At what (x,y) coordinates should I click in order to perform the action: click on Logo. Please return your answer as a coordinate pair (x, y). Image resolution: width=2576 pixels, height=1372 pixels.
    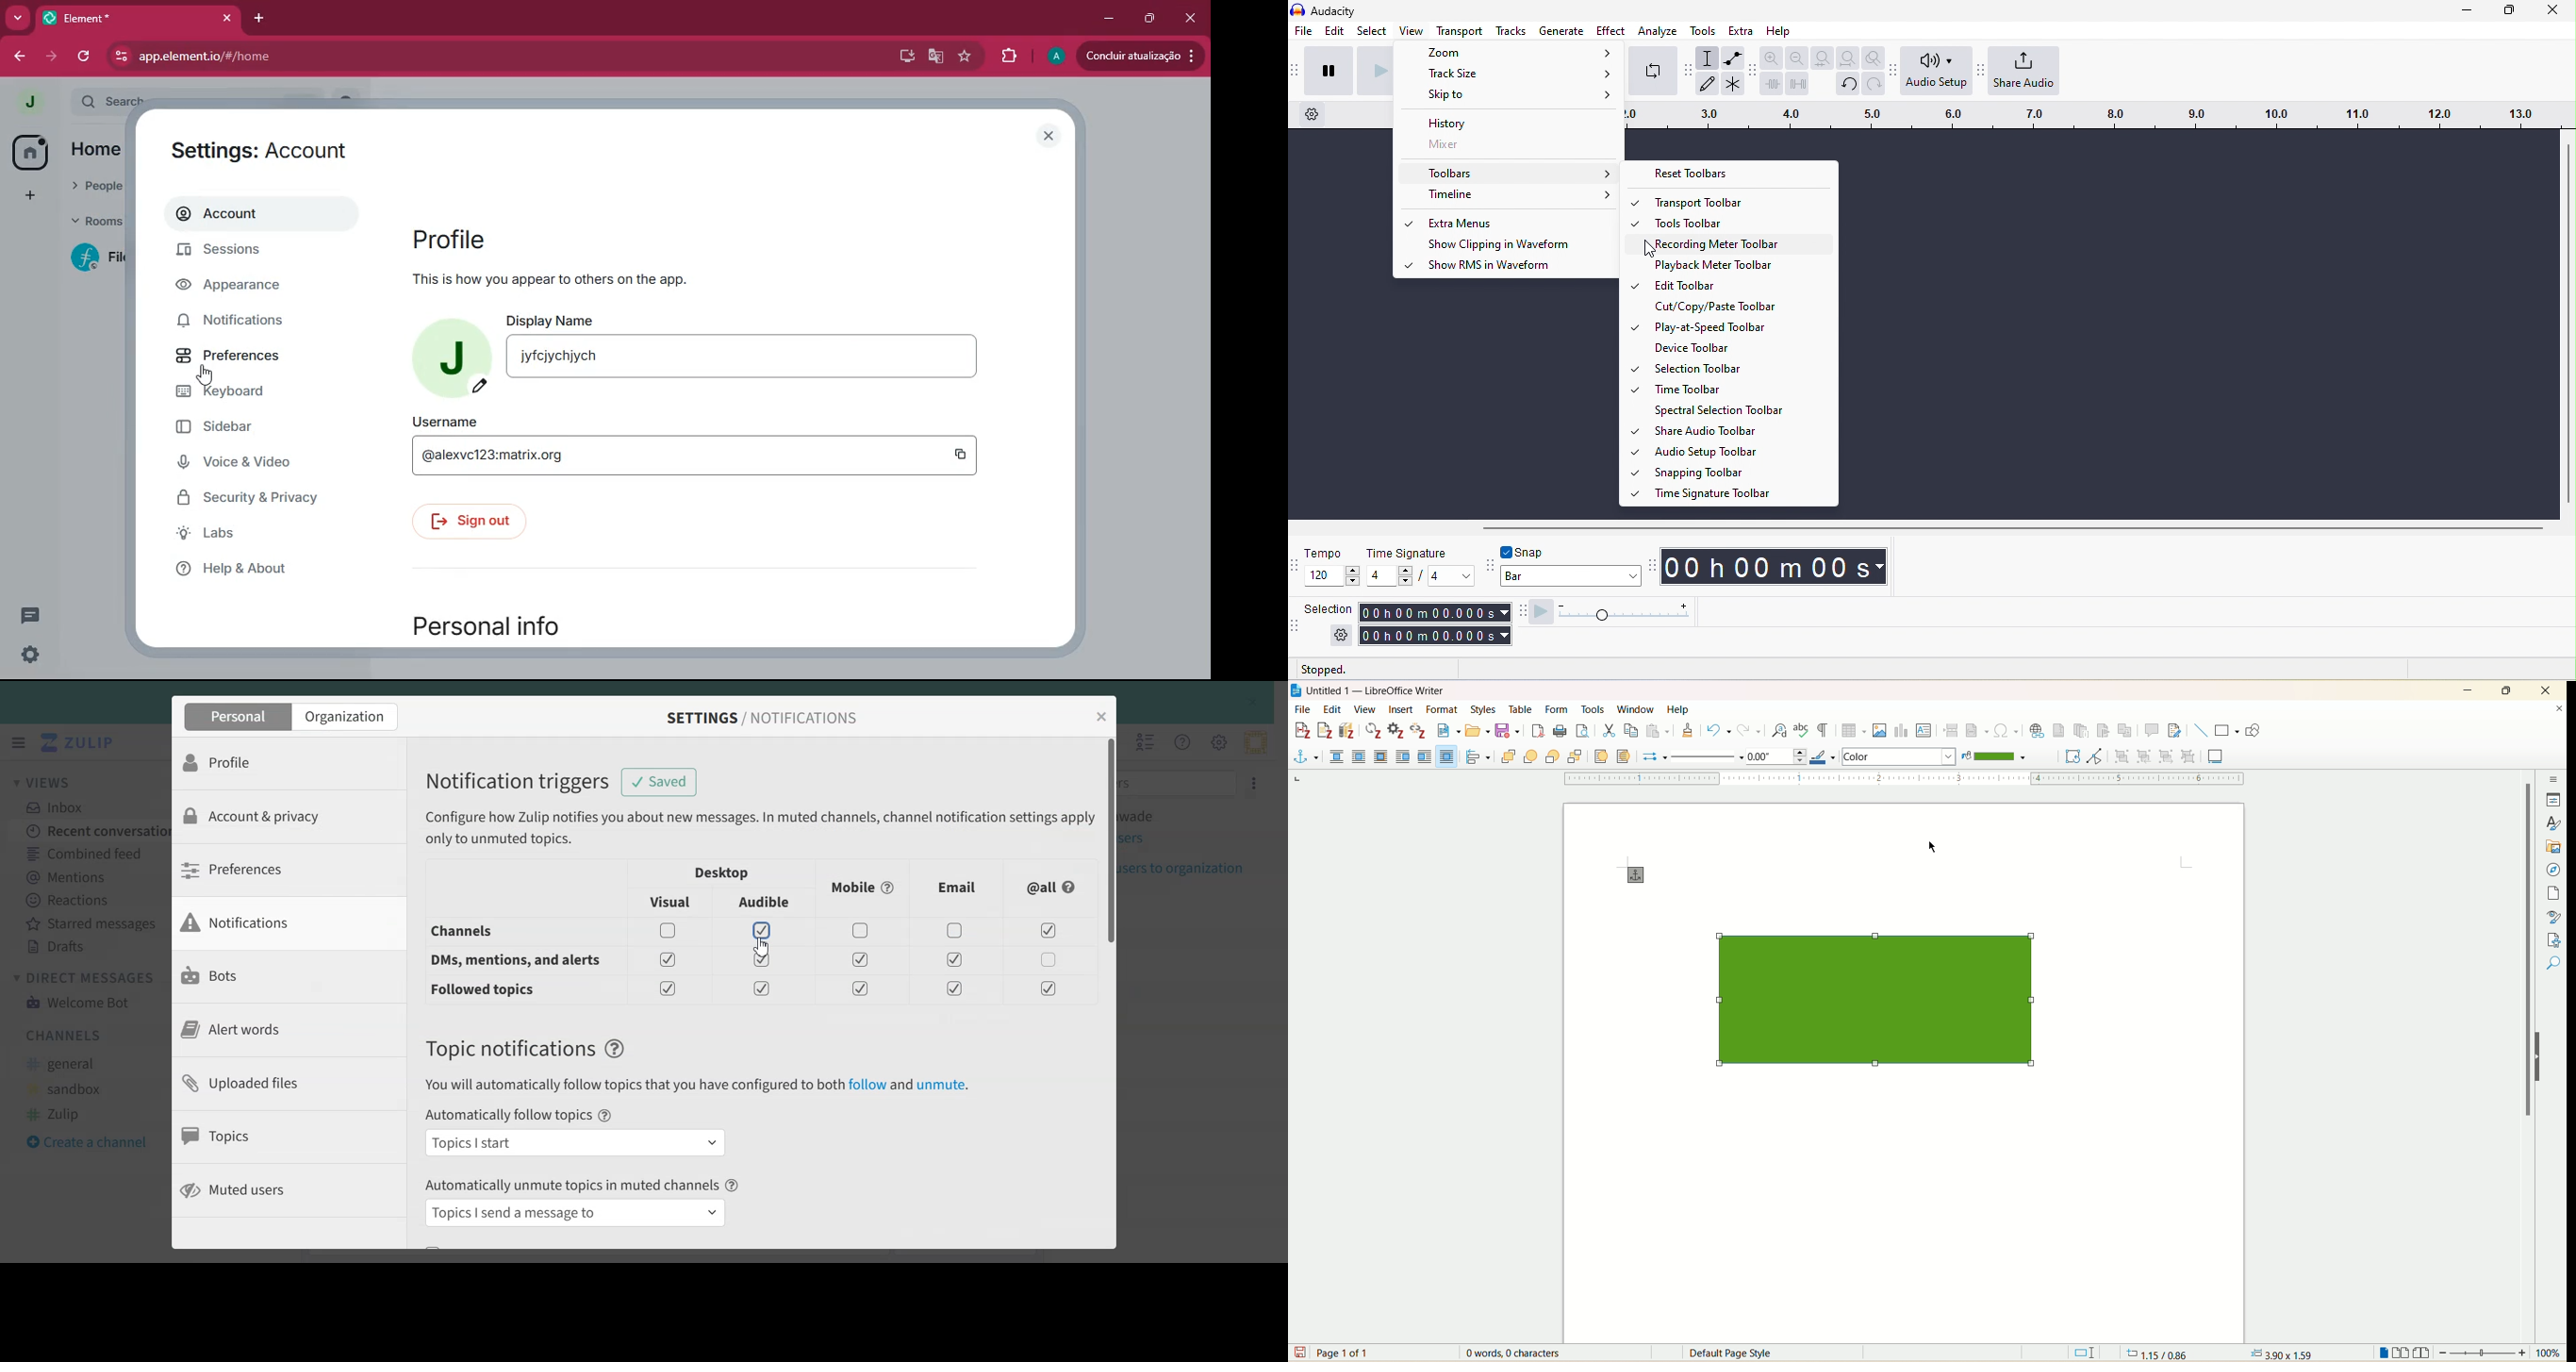
    Looking at the image, I should click on (80, 743).